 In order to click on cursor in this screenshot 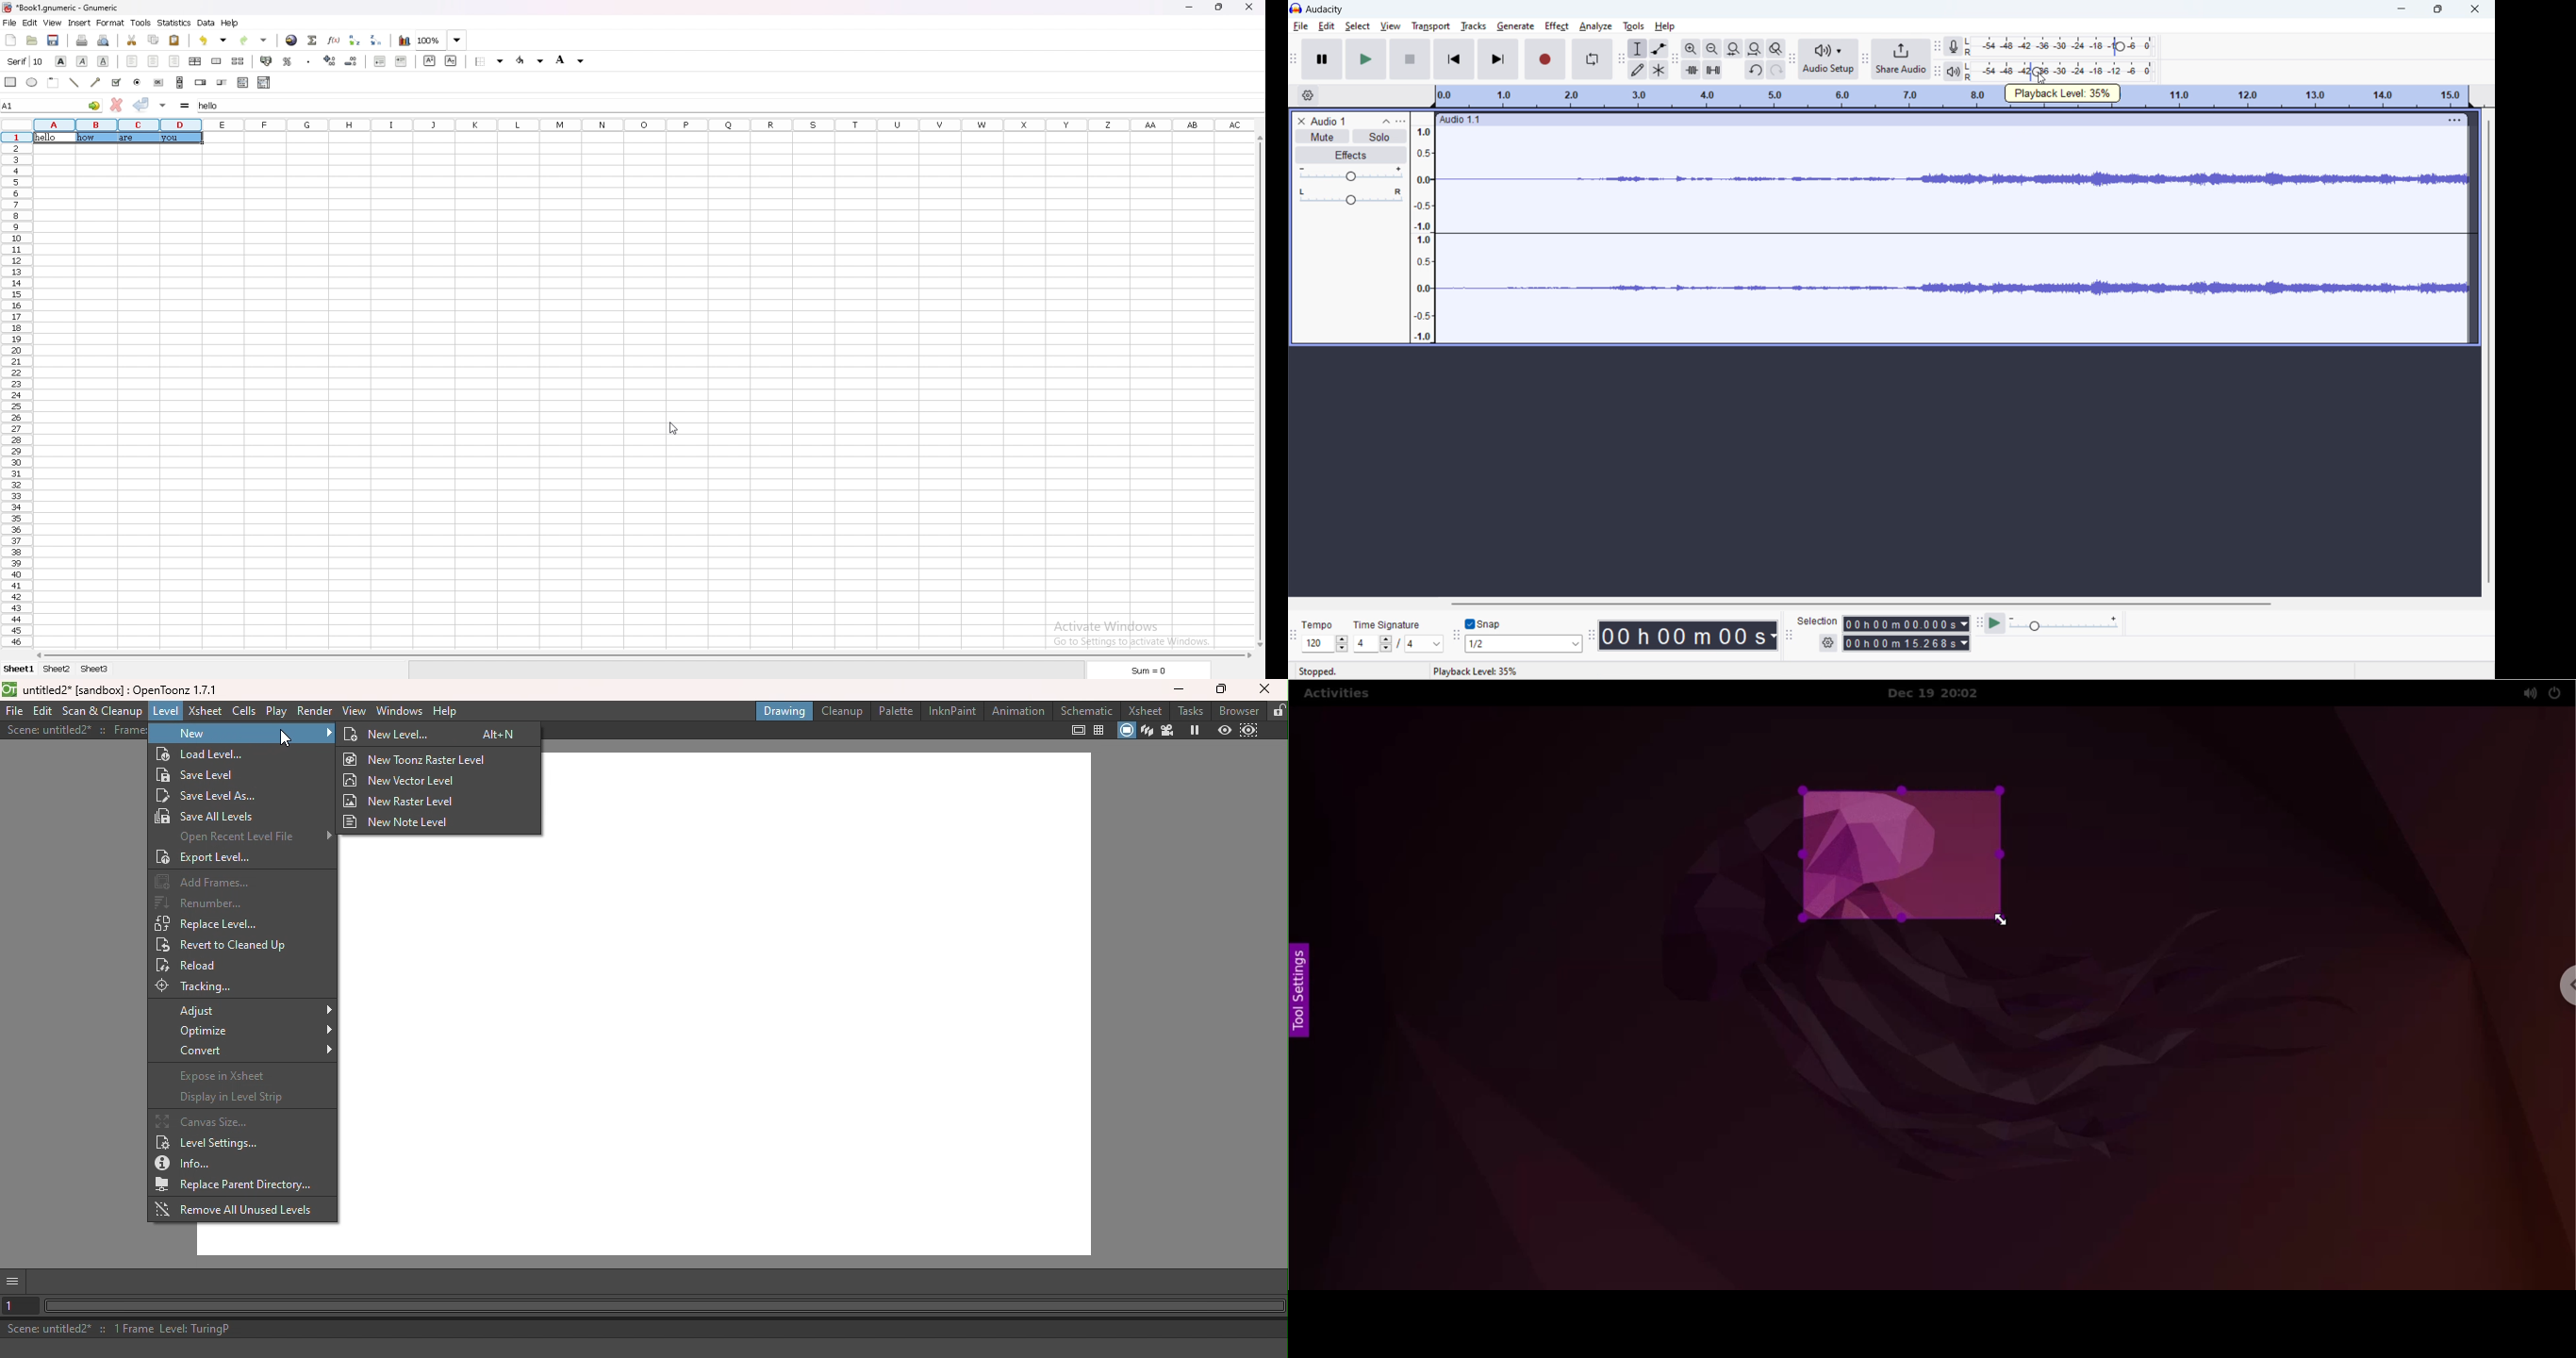, I will do `click(2042, 79)`.